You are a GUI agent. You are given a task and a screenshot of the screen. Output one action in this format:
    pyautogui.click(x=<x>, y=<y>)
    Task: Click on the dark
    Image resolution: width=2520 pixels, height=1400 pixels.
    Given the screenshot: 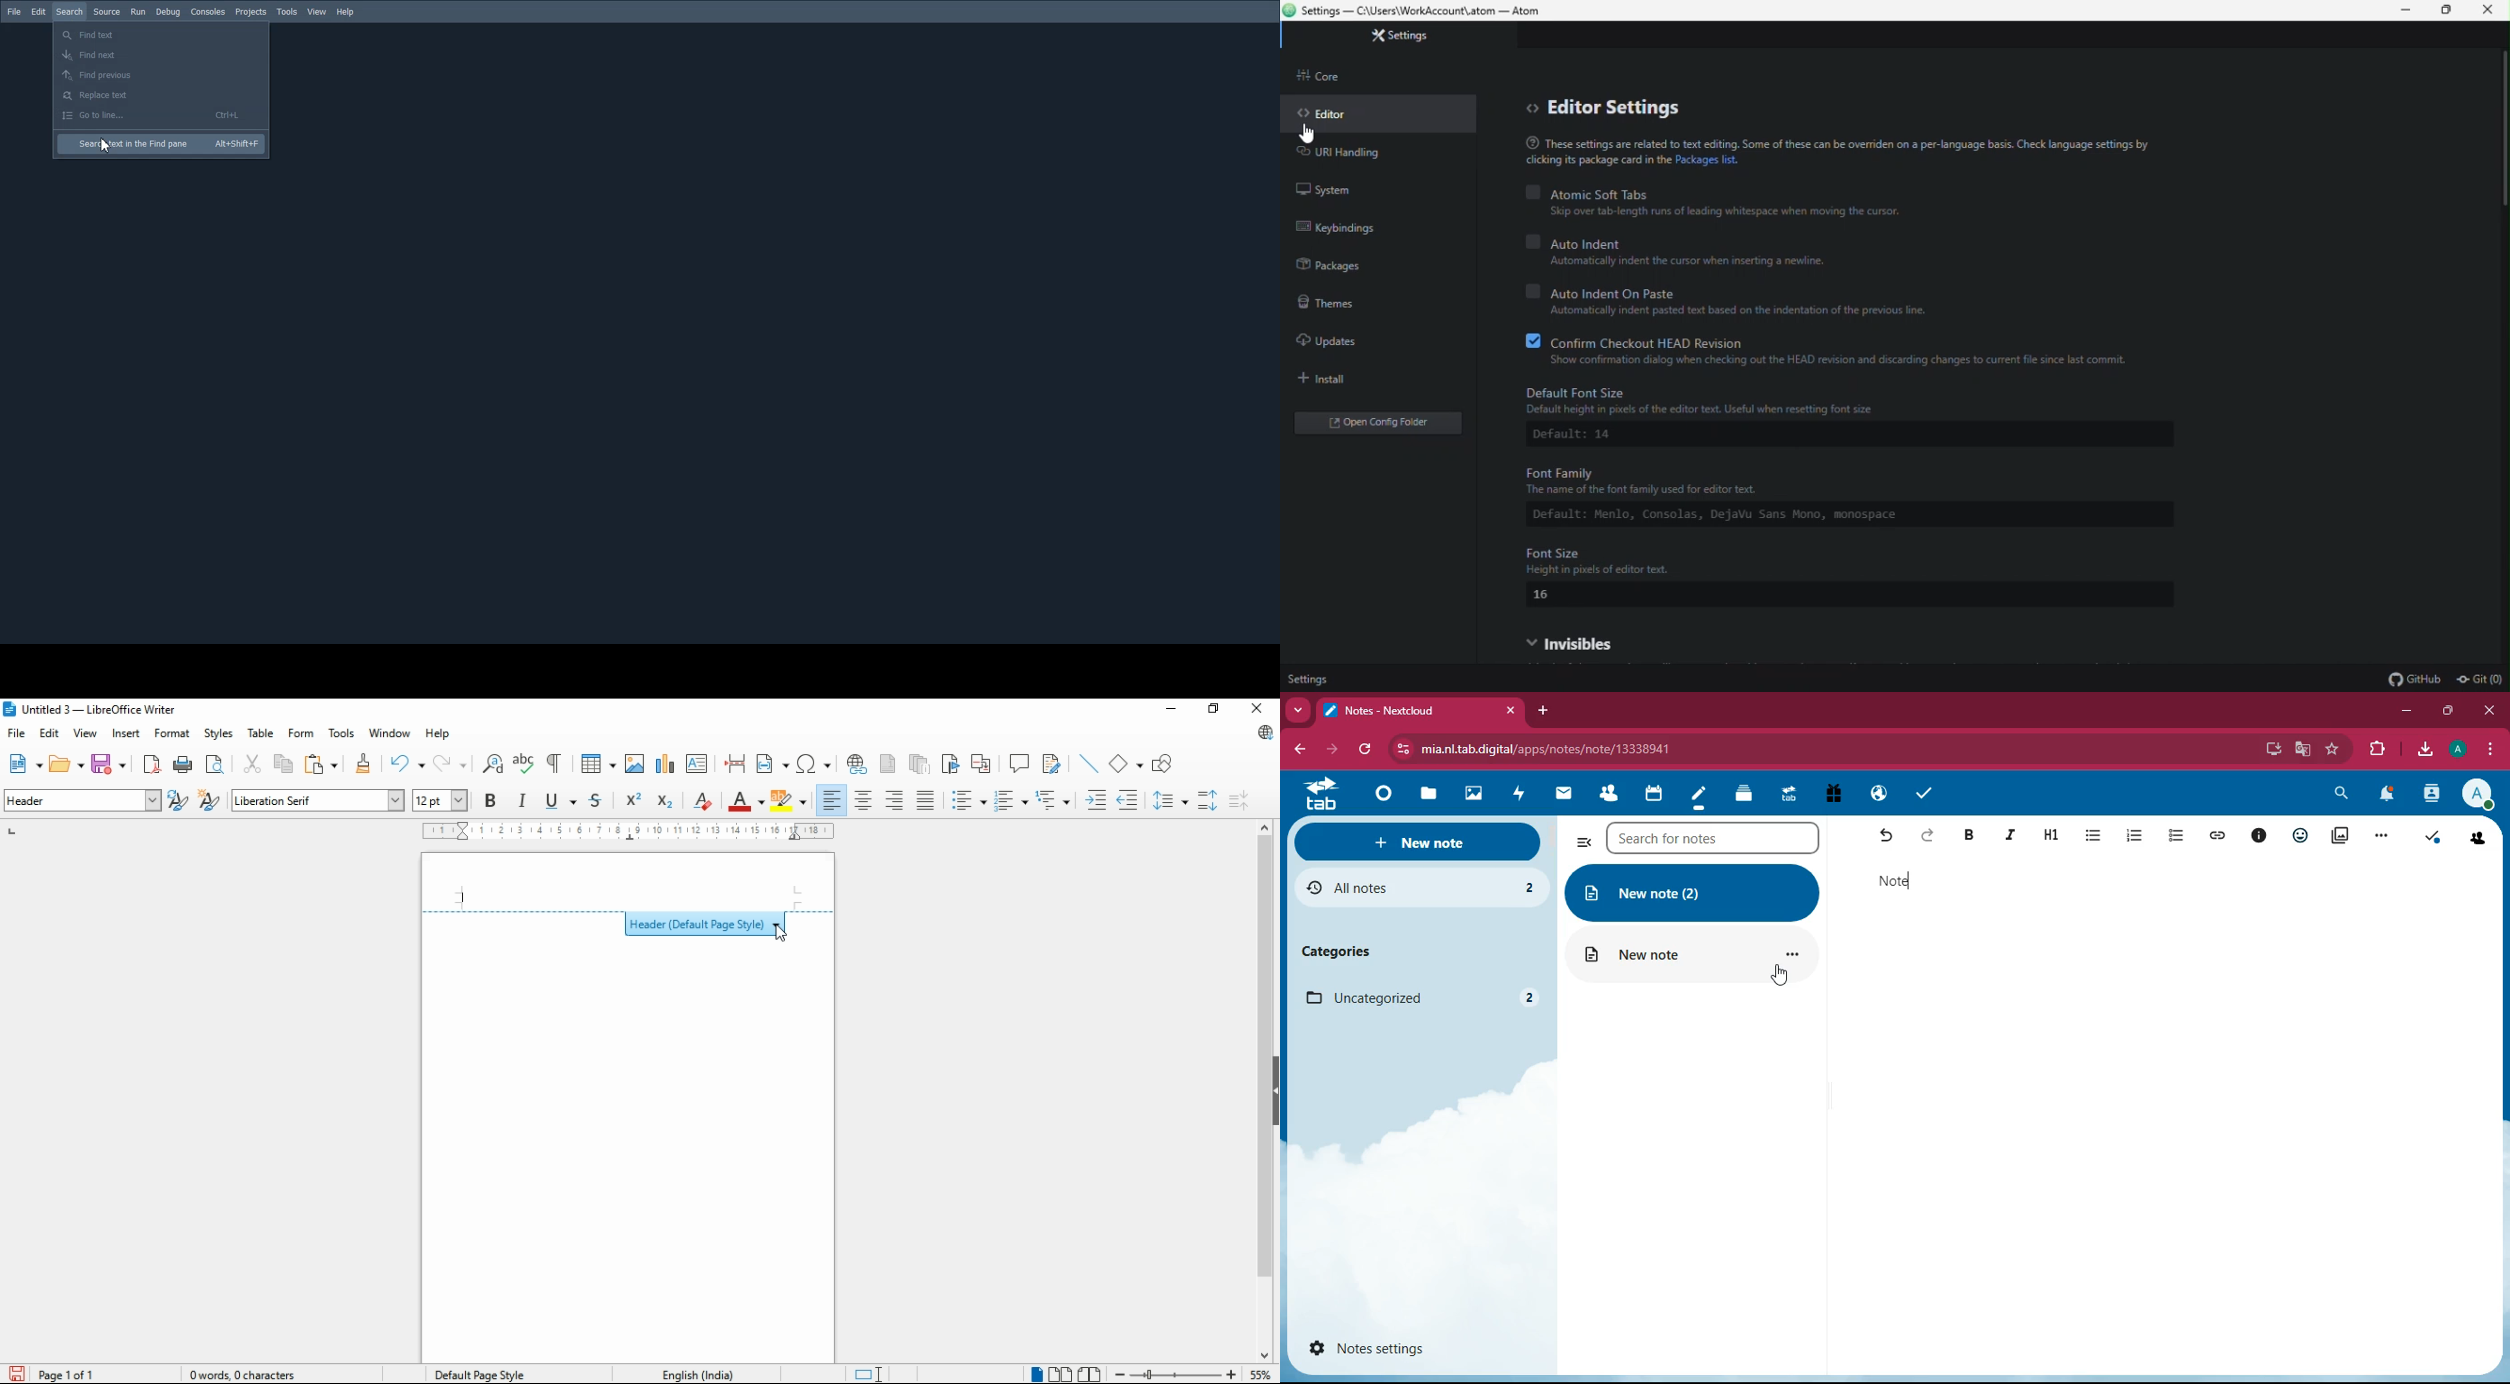 What is the action you would take?
    pyautogui.click(x=1973, y=836)
    